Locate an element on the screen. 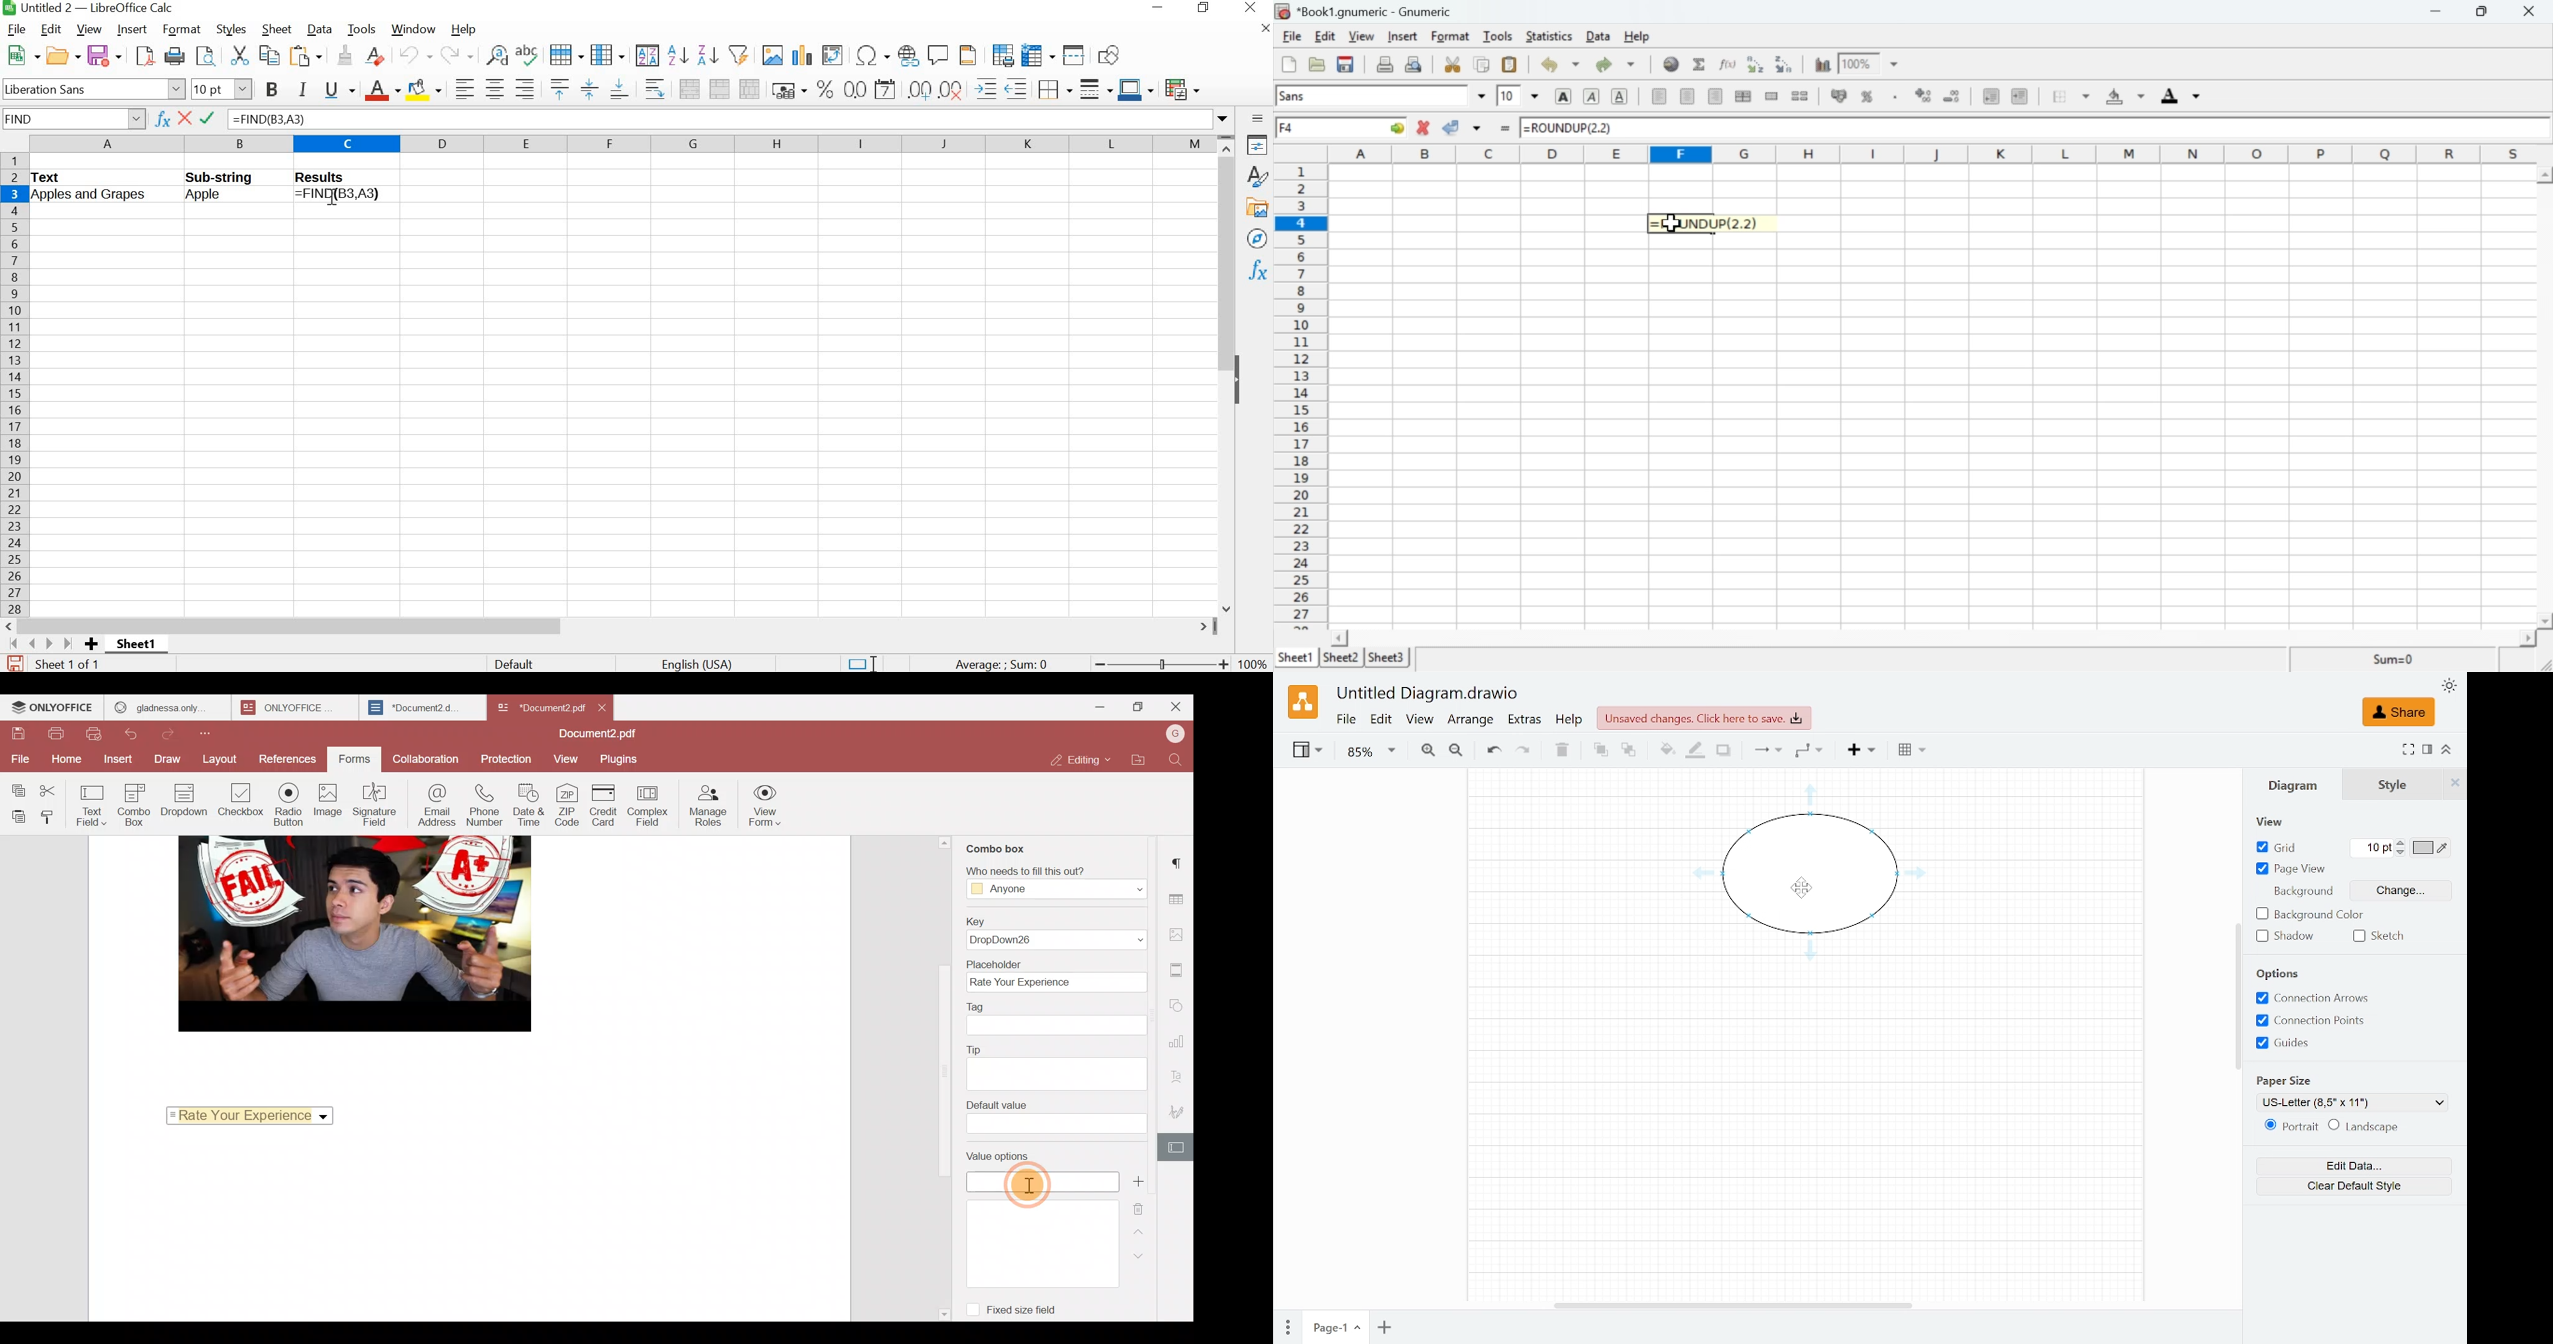 Image resolution: width=2576 pixels, height=1344 pixels. format as date is located at coordinates (886, 89).